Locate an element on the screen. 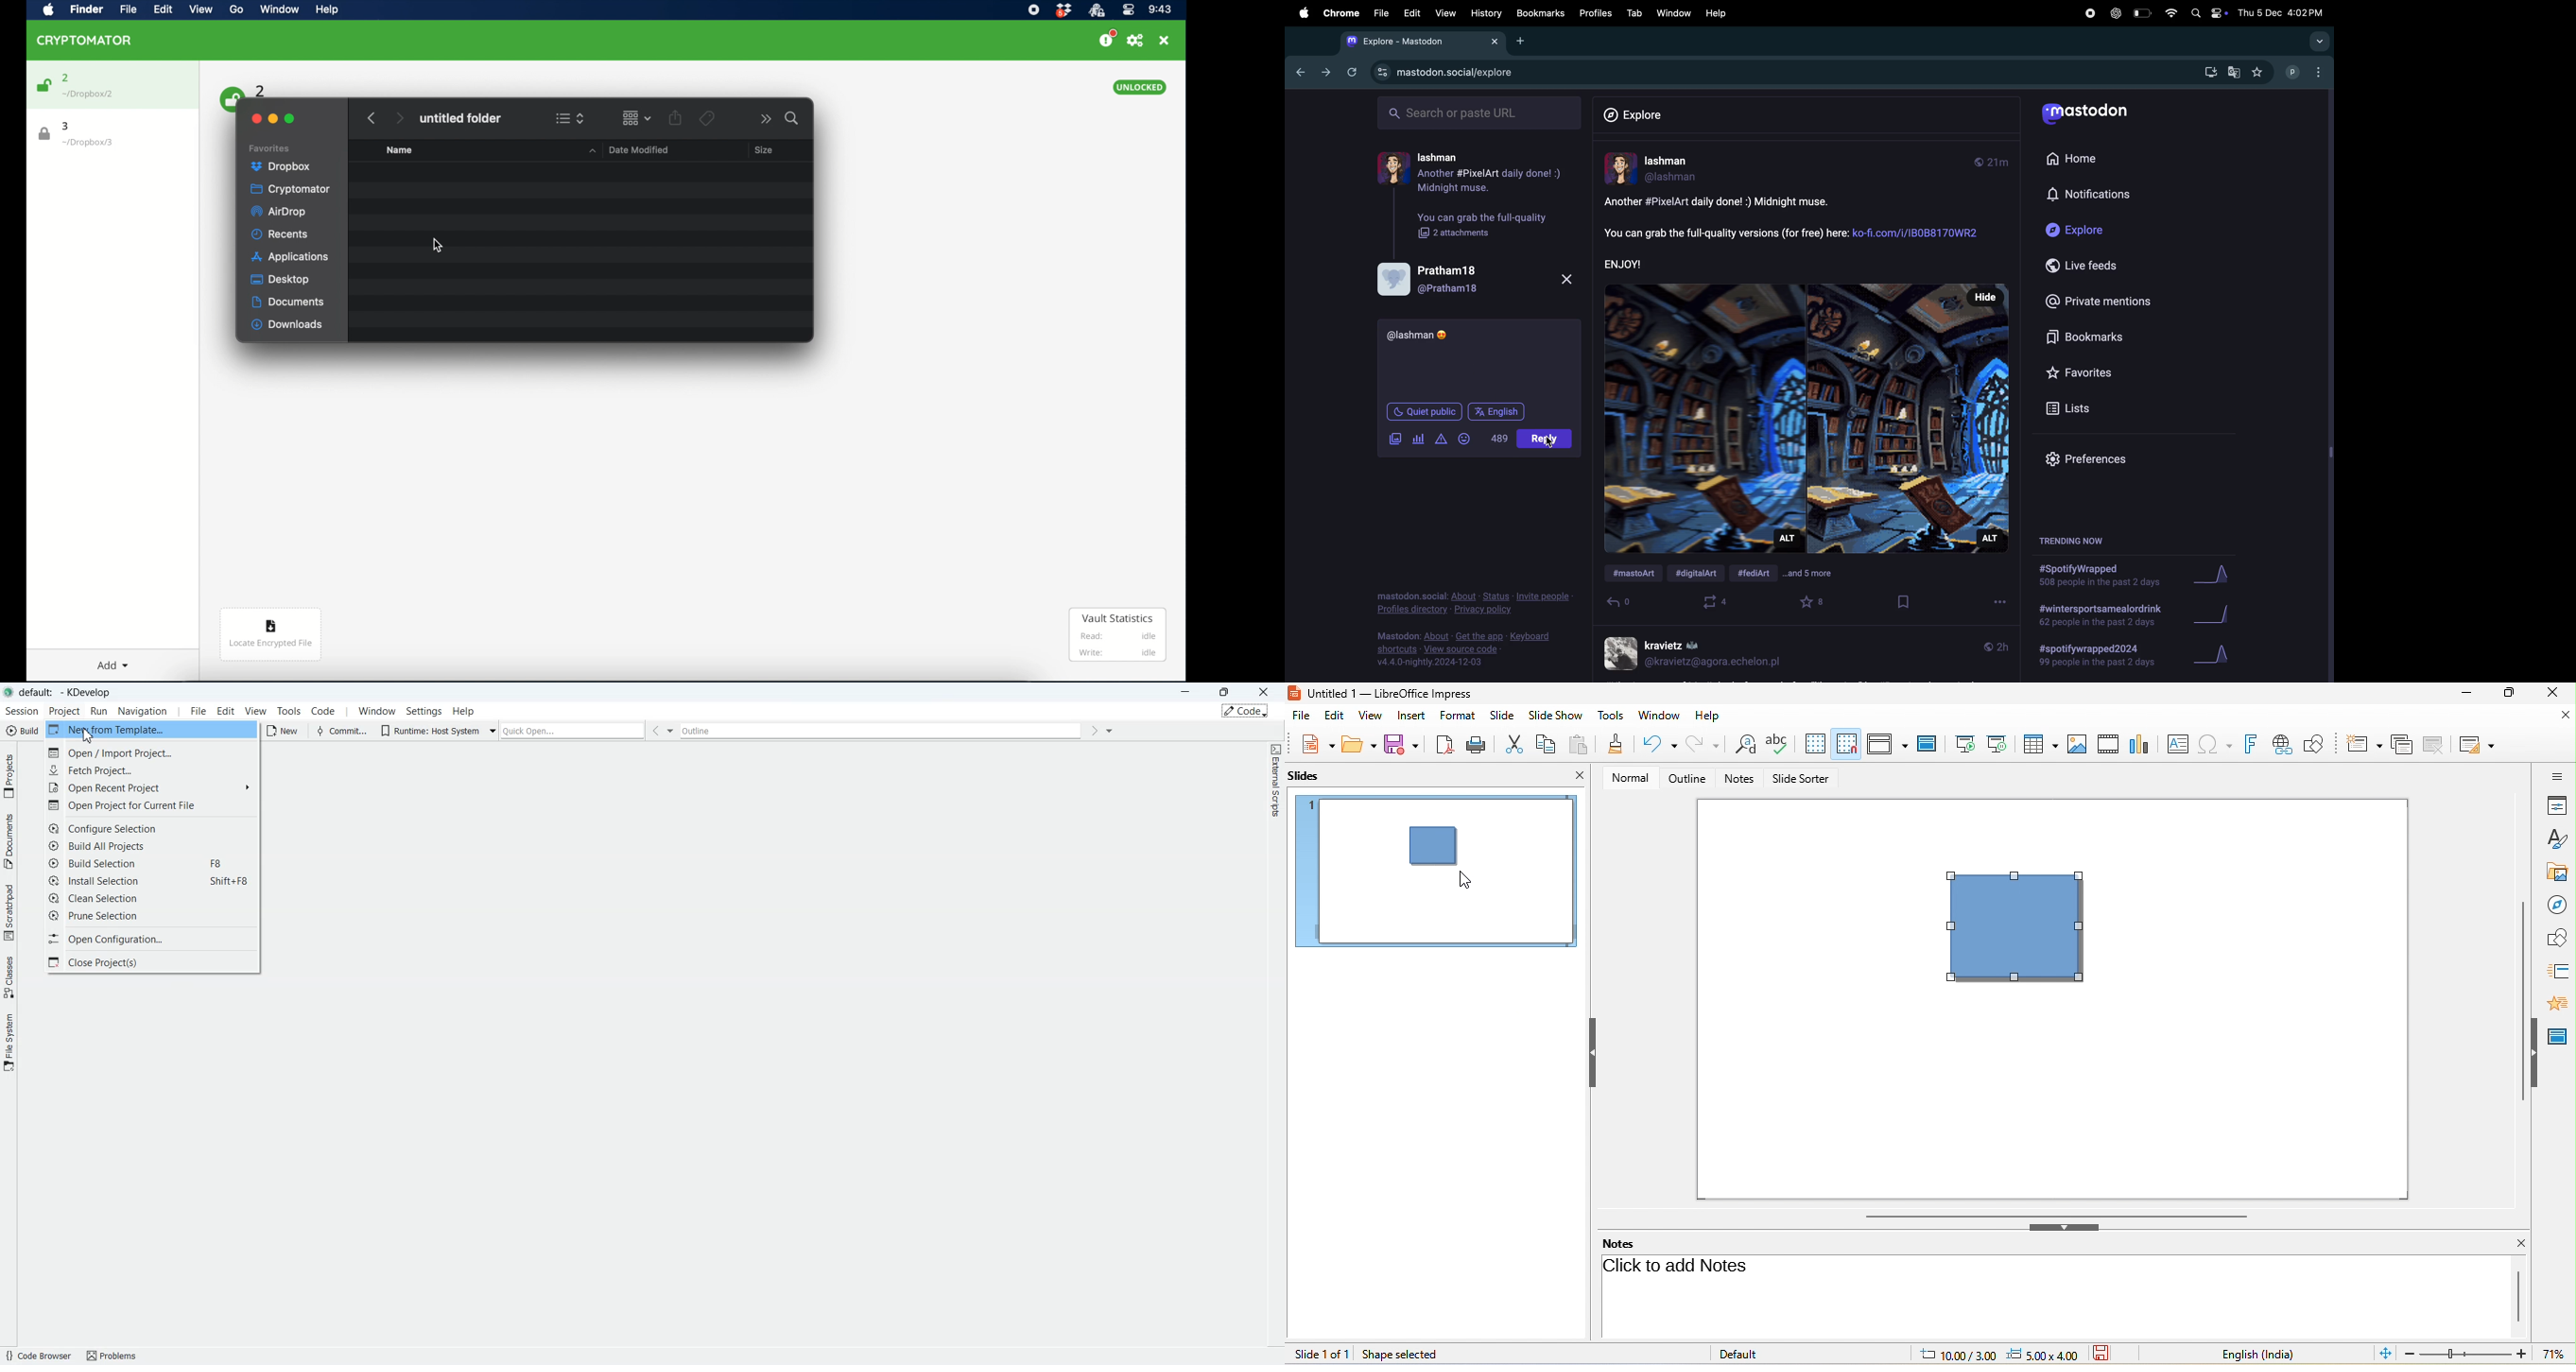  hide is located at coordinates (2537, 1056).